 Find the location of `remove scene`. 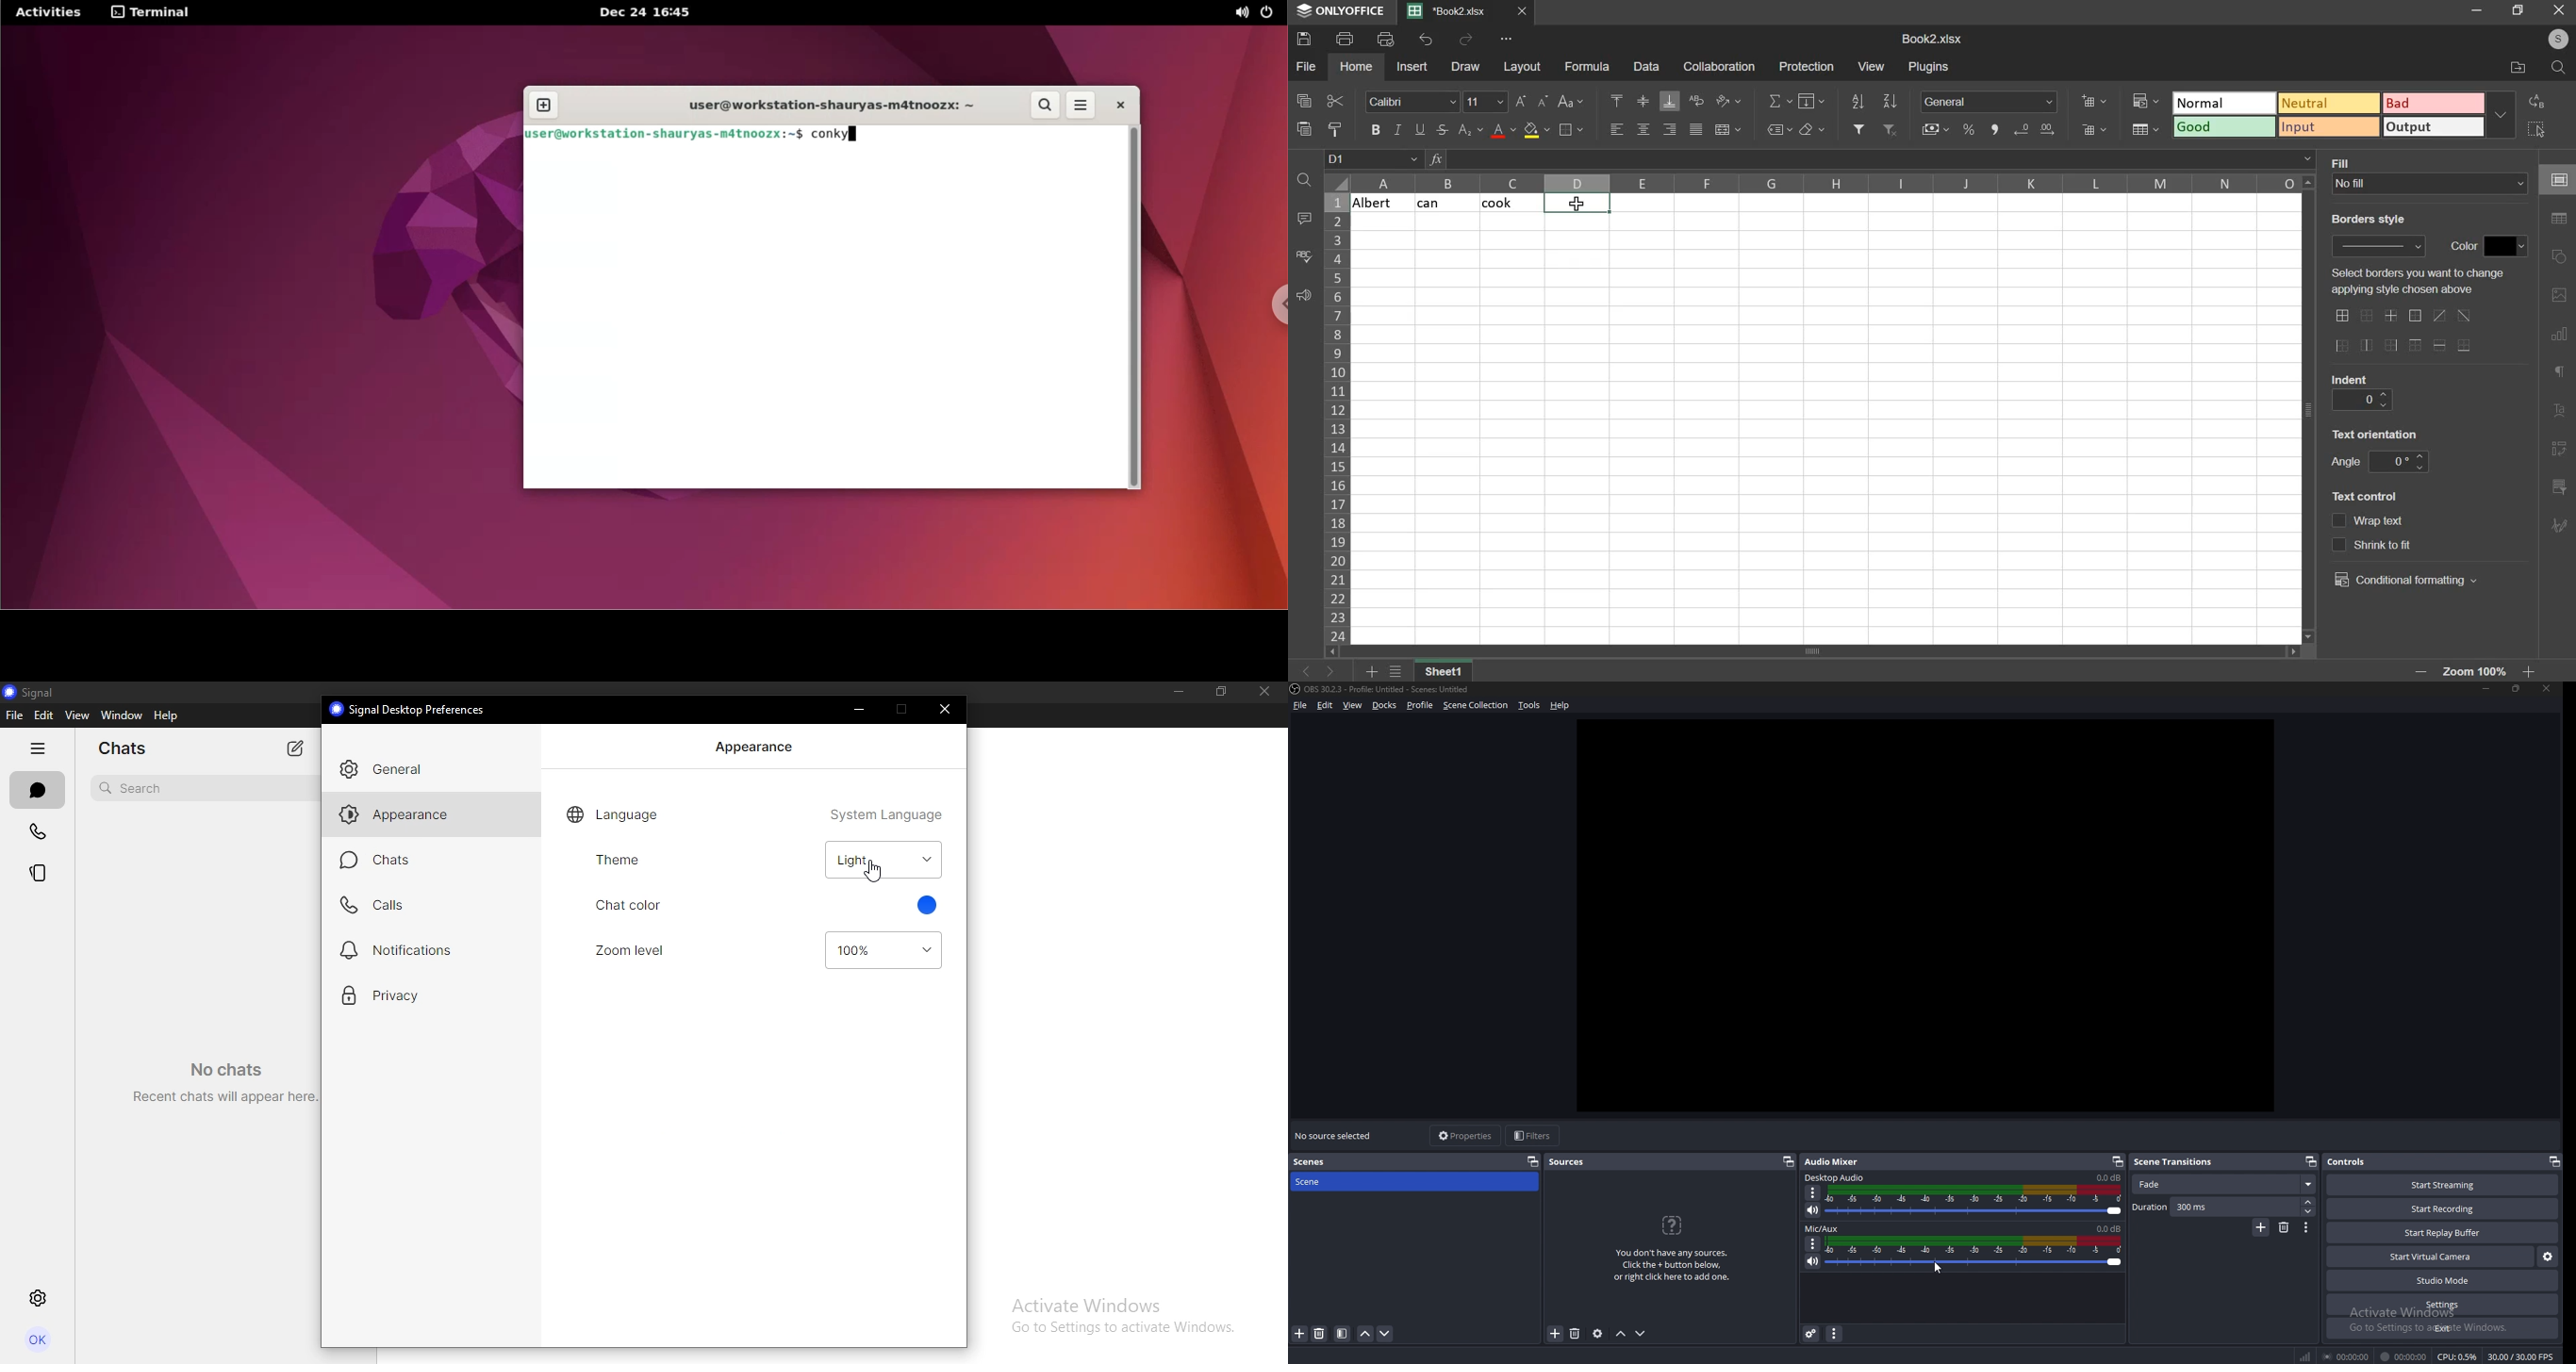

remove scene is located at coordinates (2283, 1227).